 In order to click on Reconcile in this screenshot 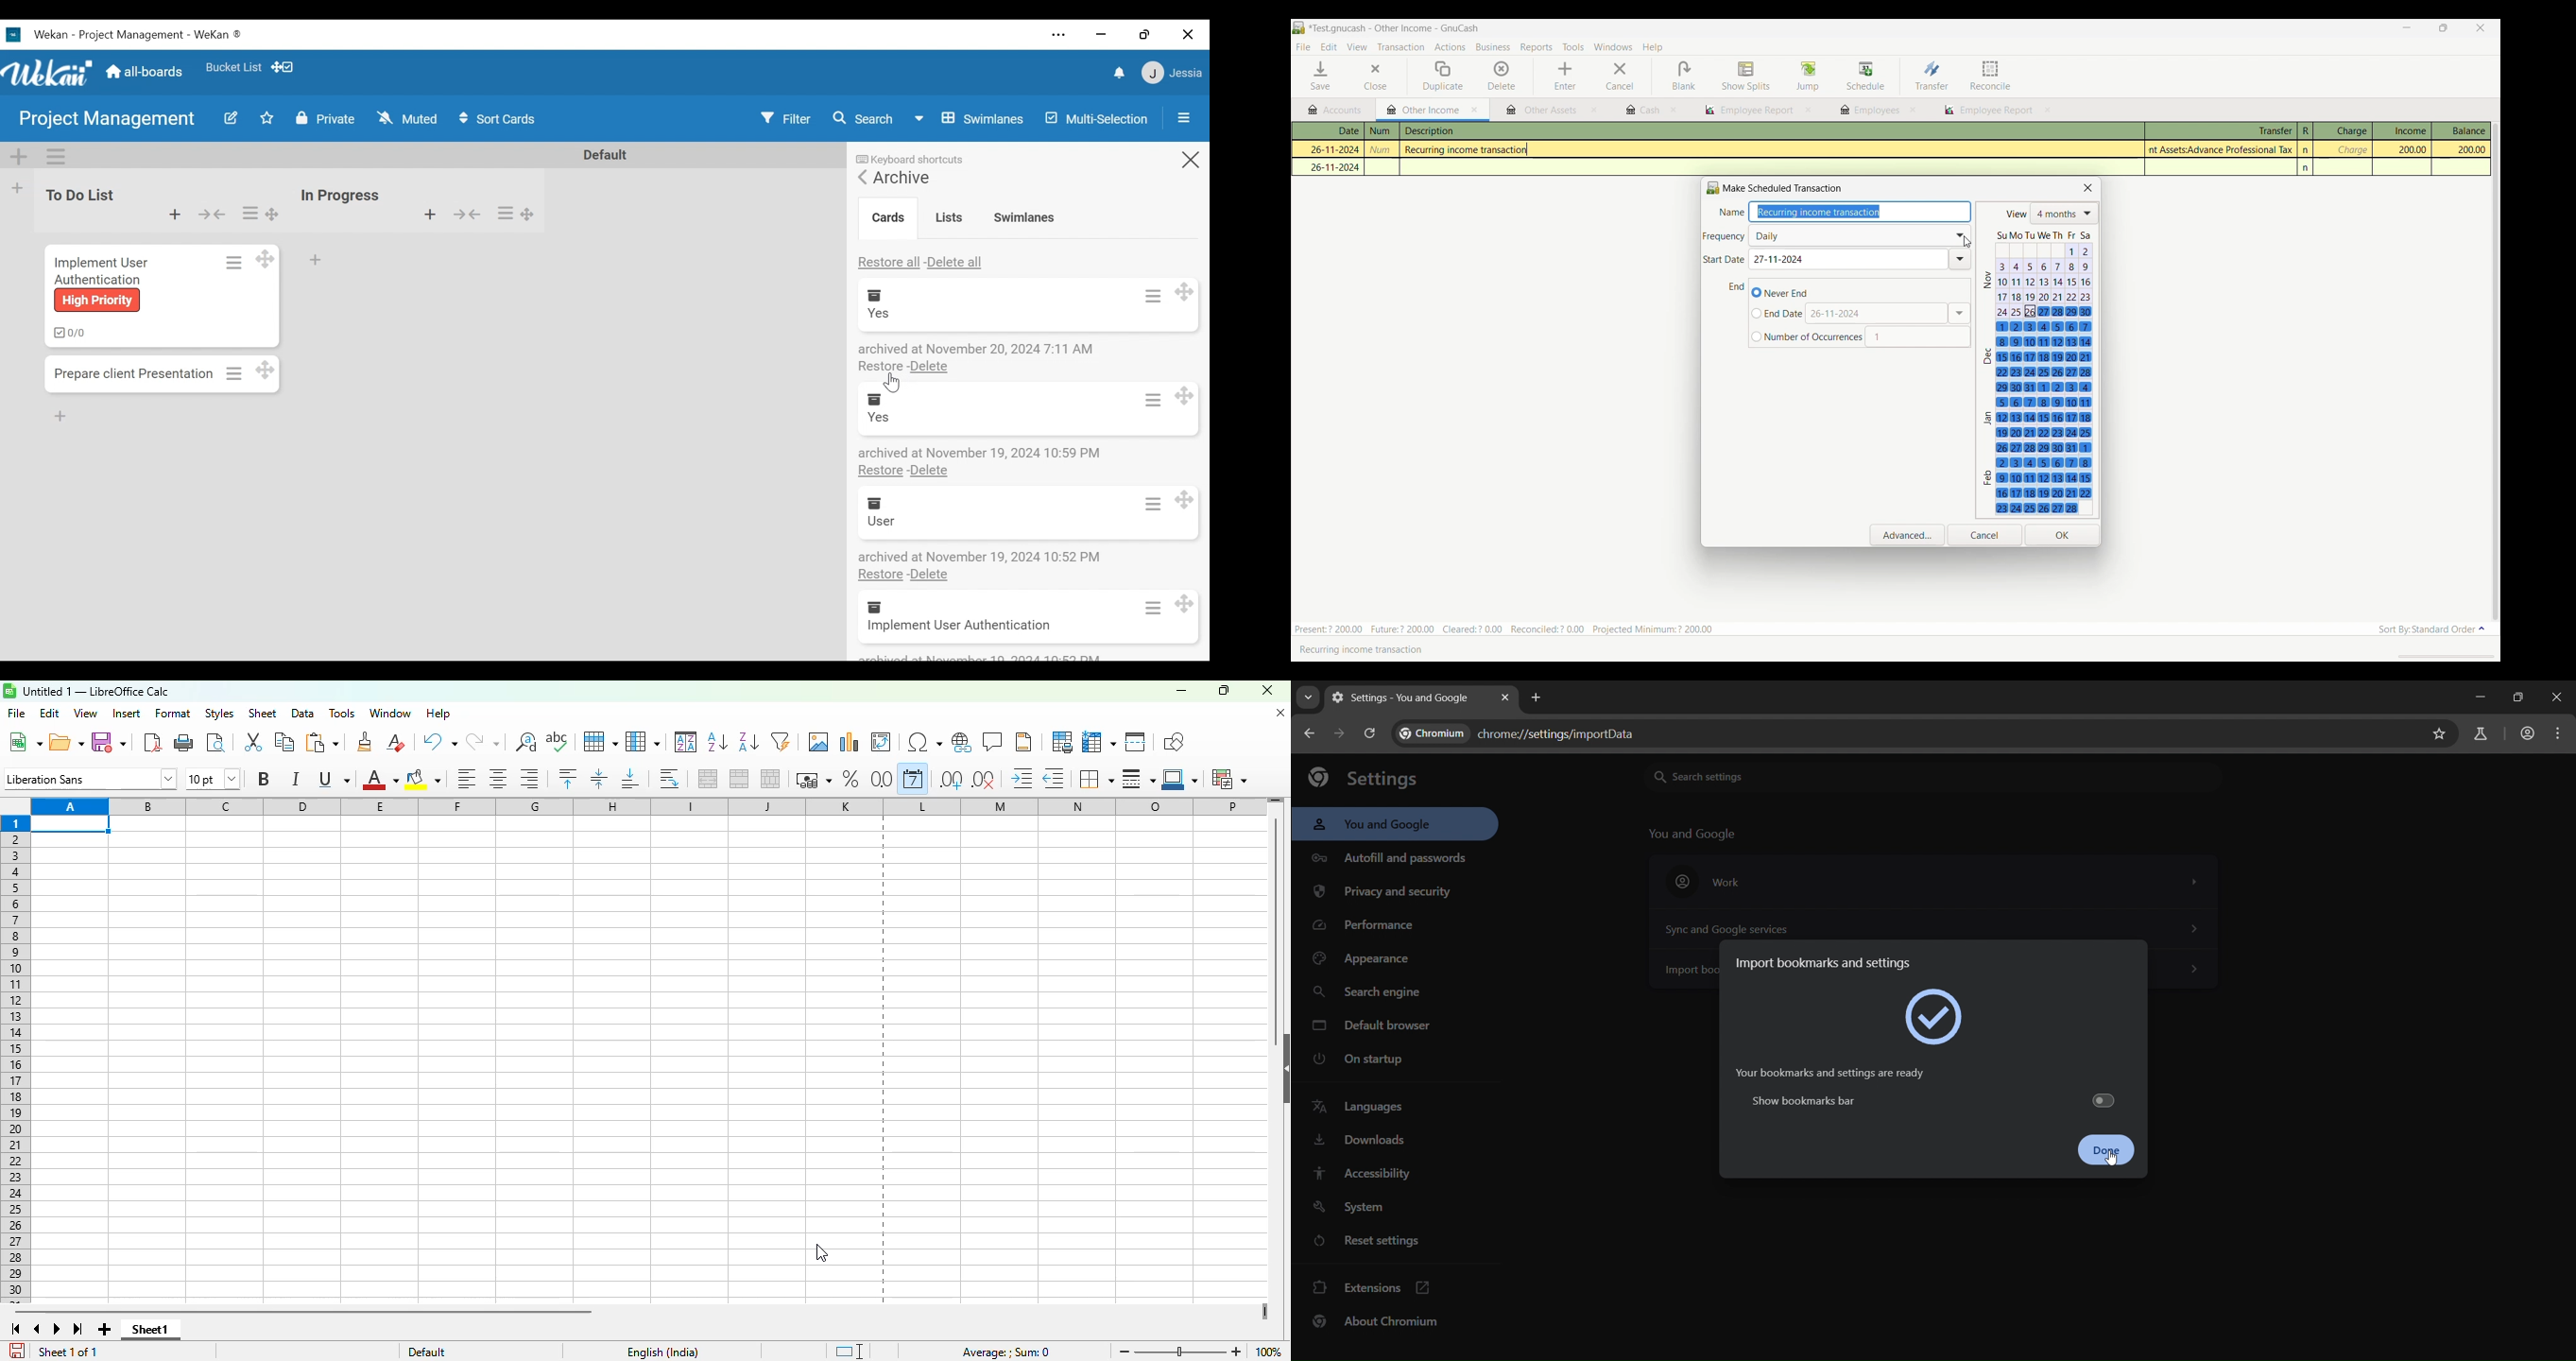, I will do `click(1991, 75)`.